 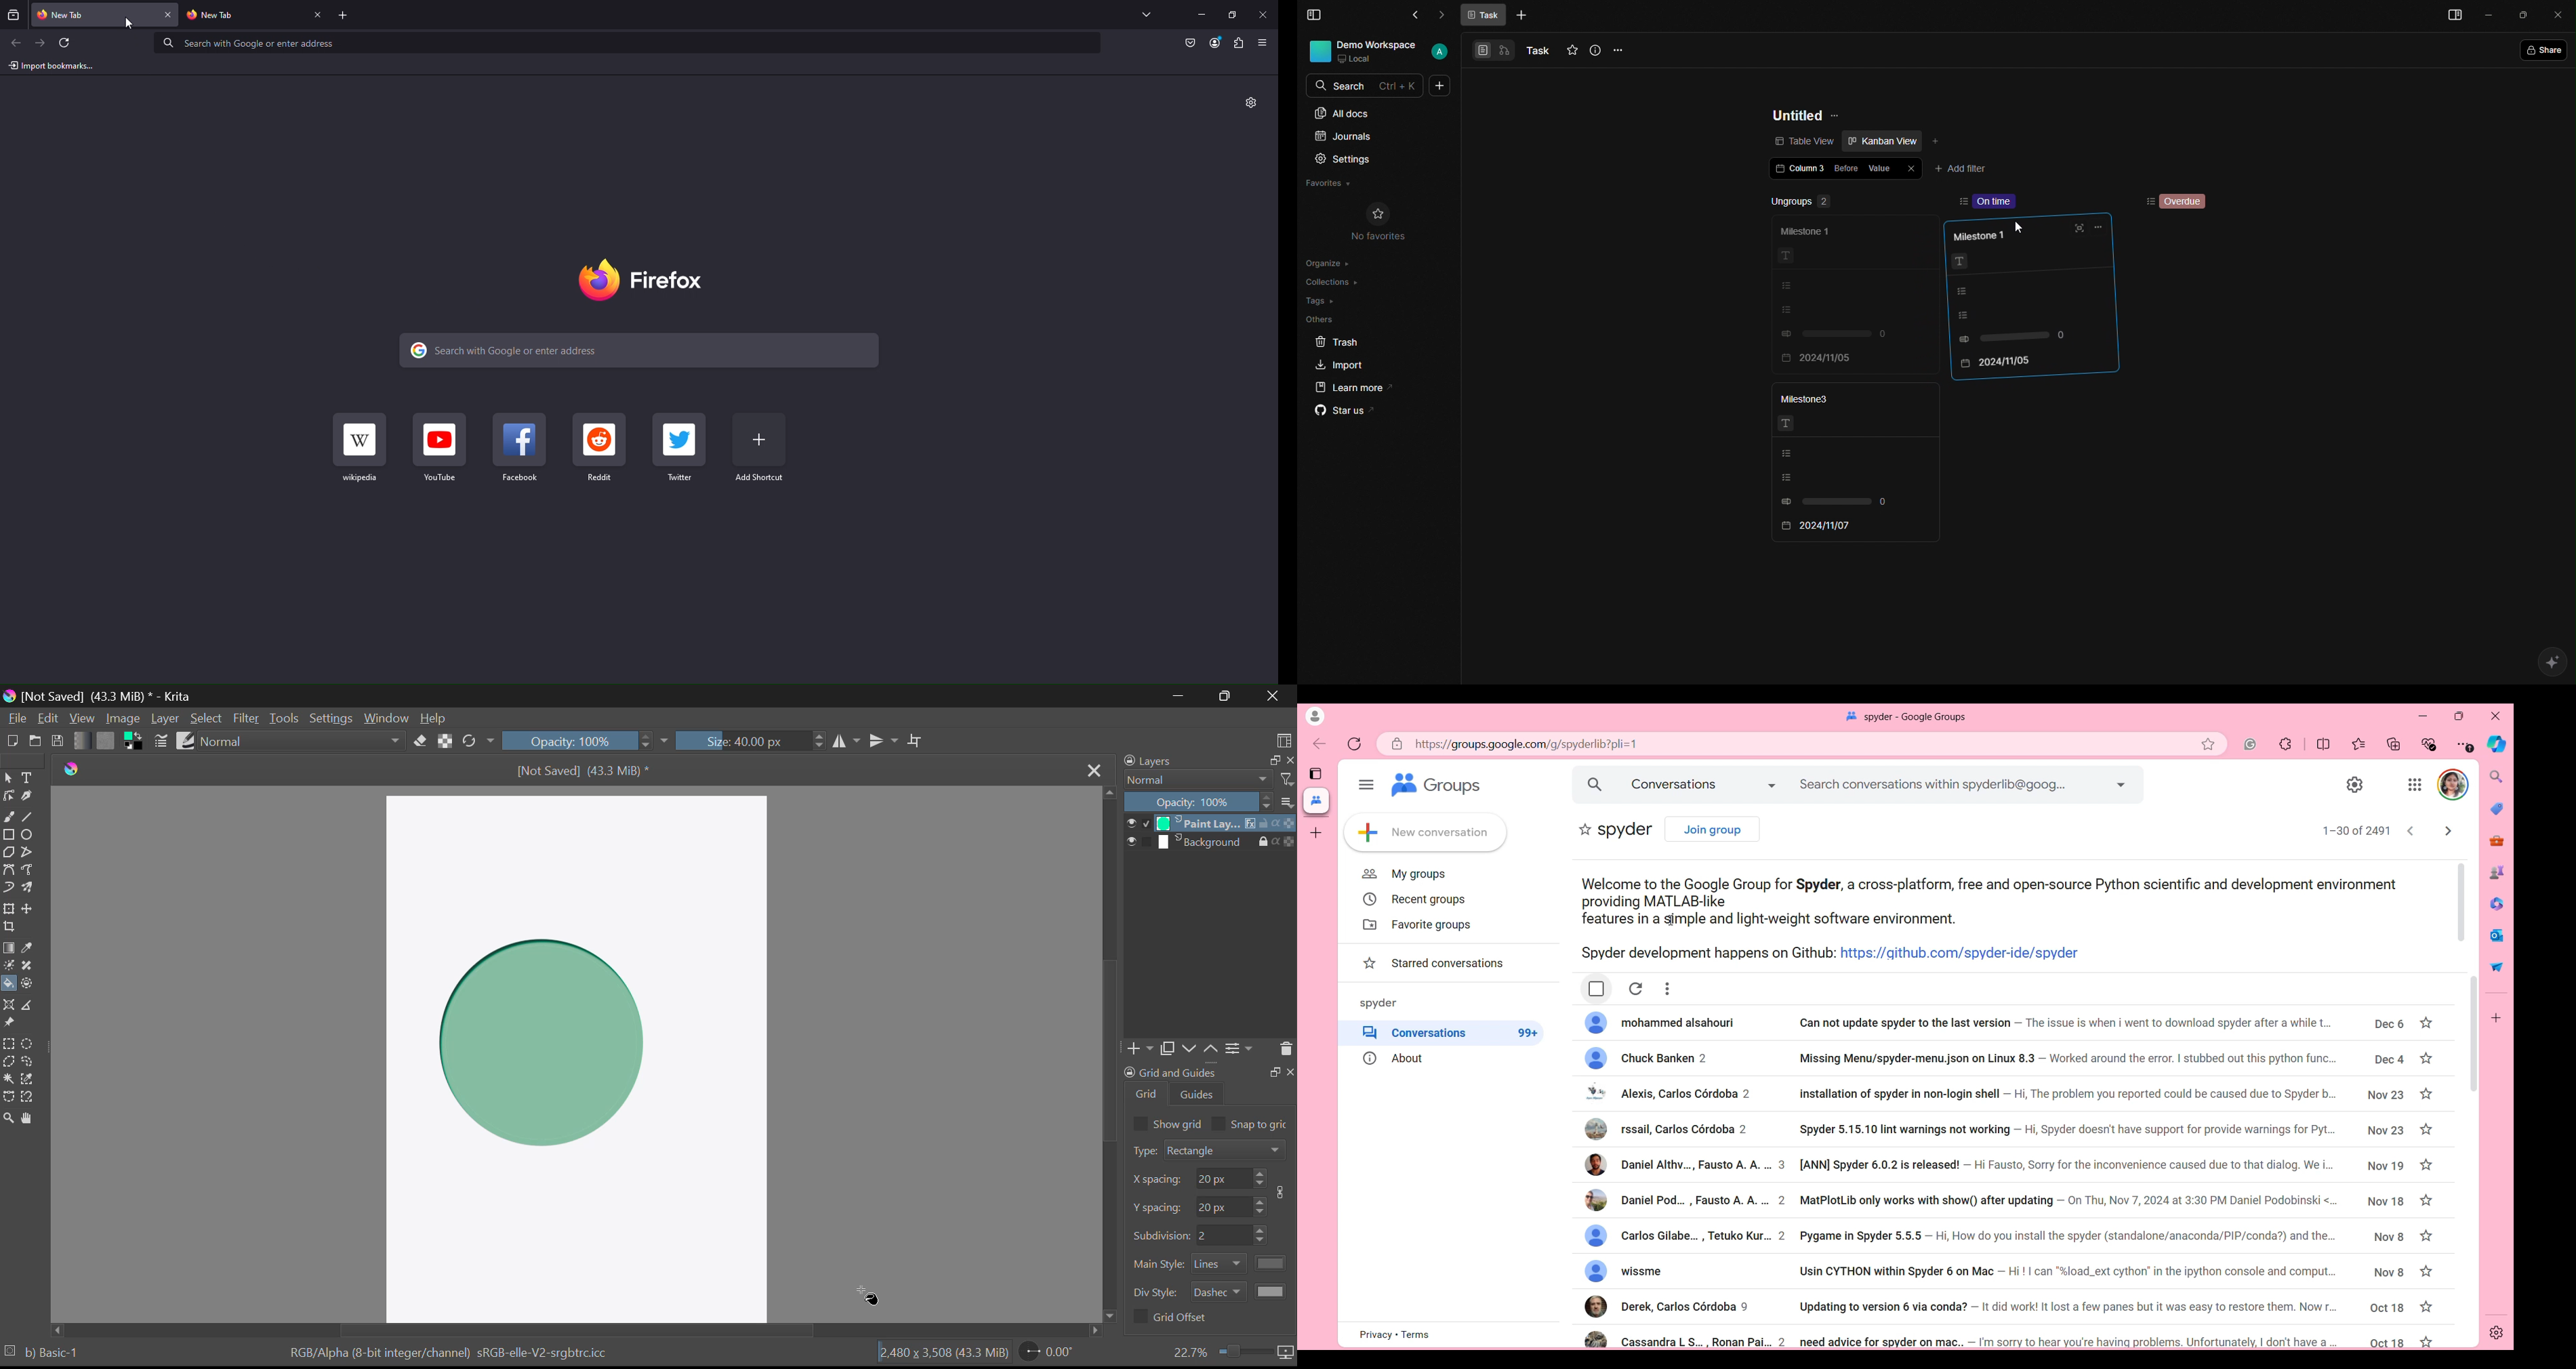 I want to click on Back, so click(x=15, y=43).